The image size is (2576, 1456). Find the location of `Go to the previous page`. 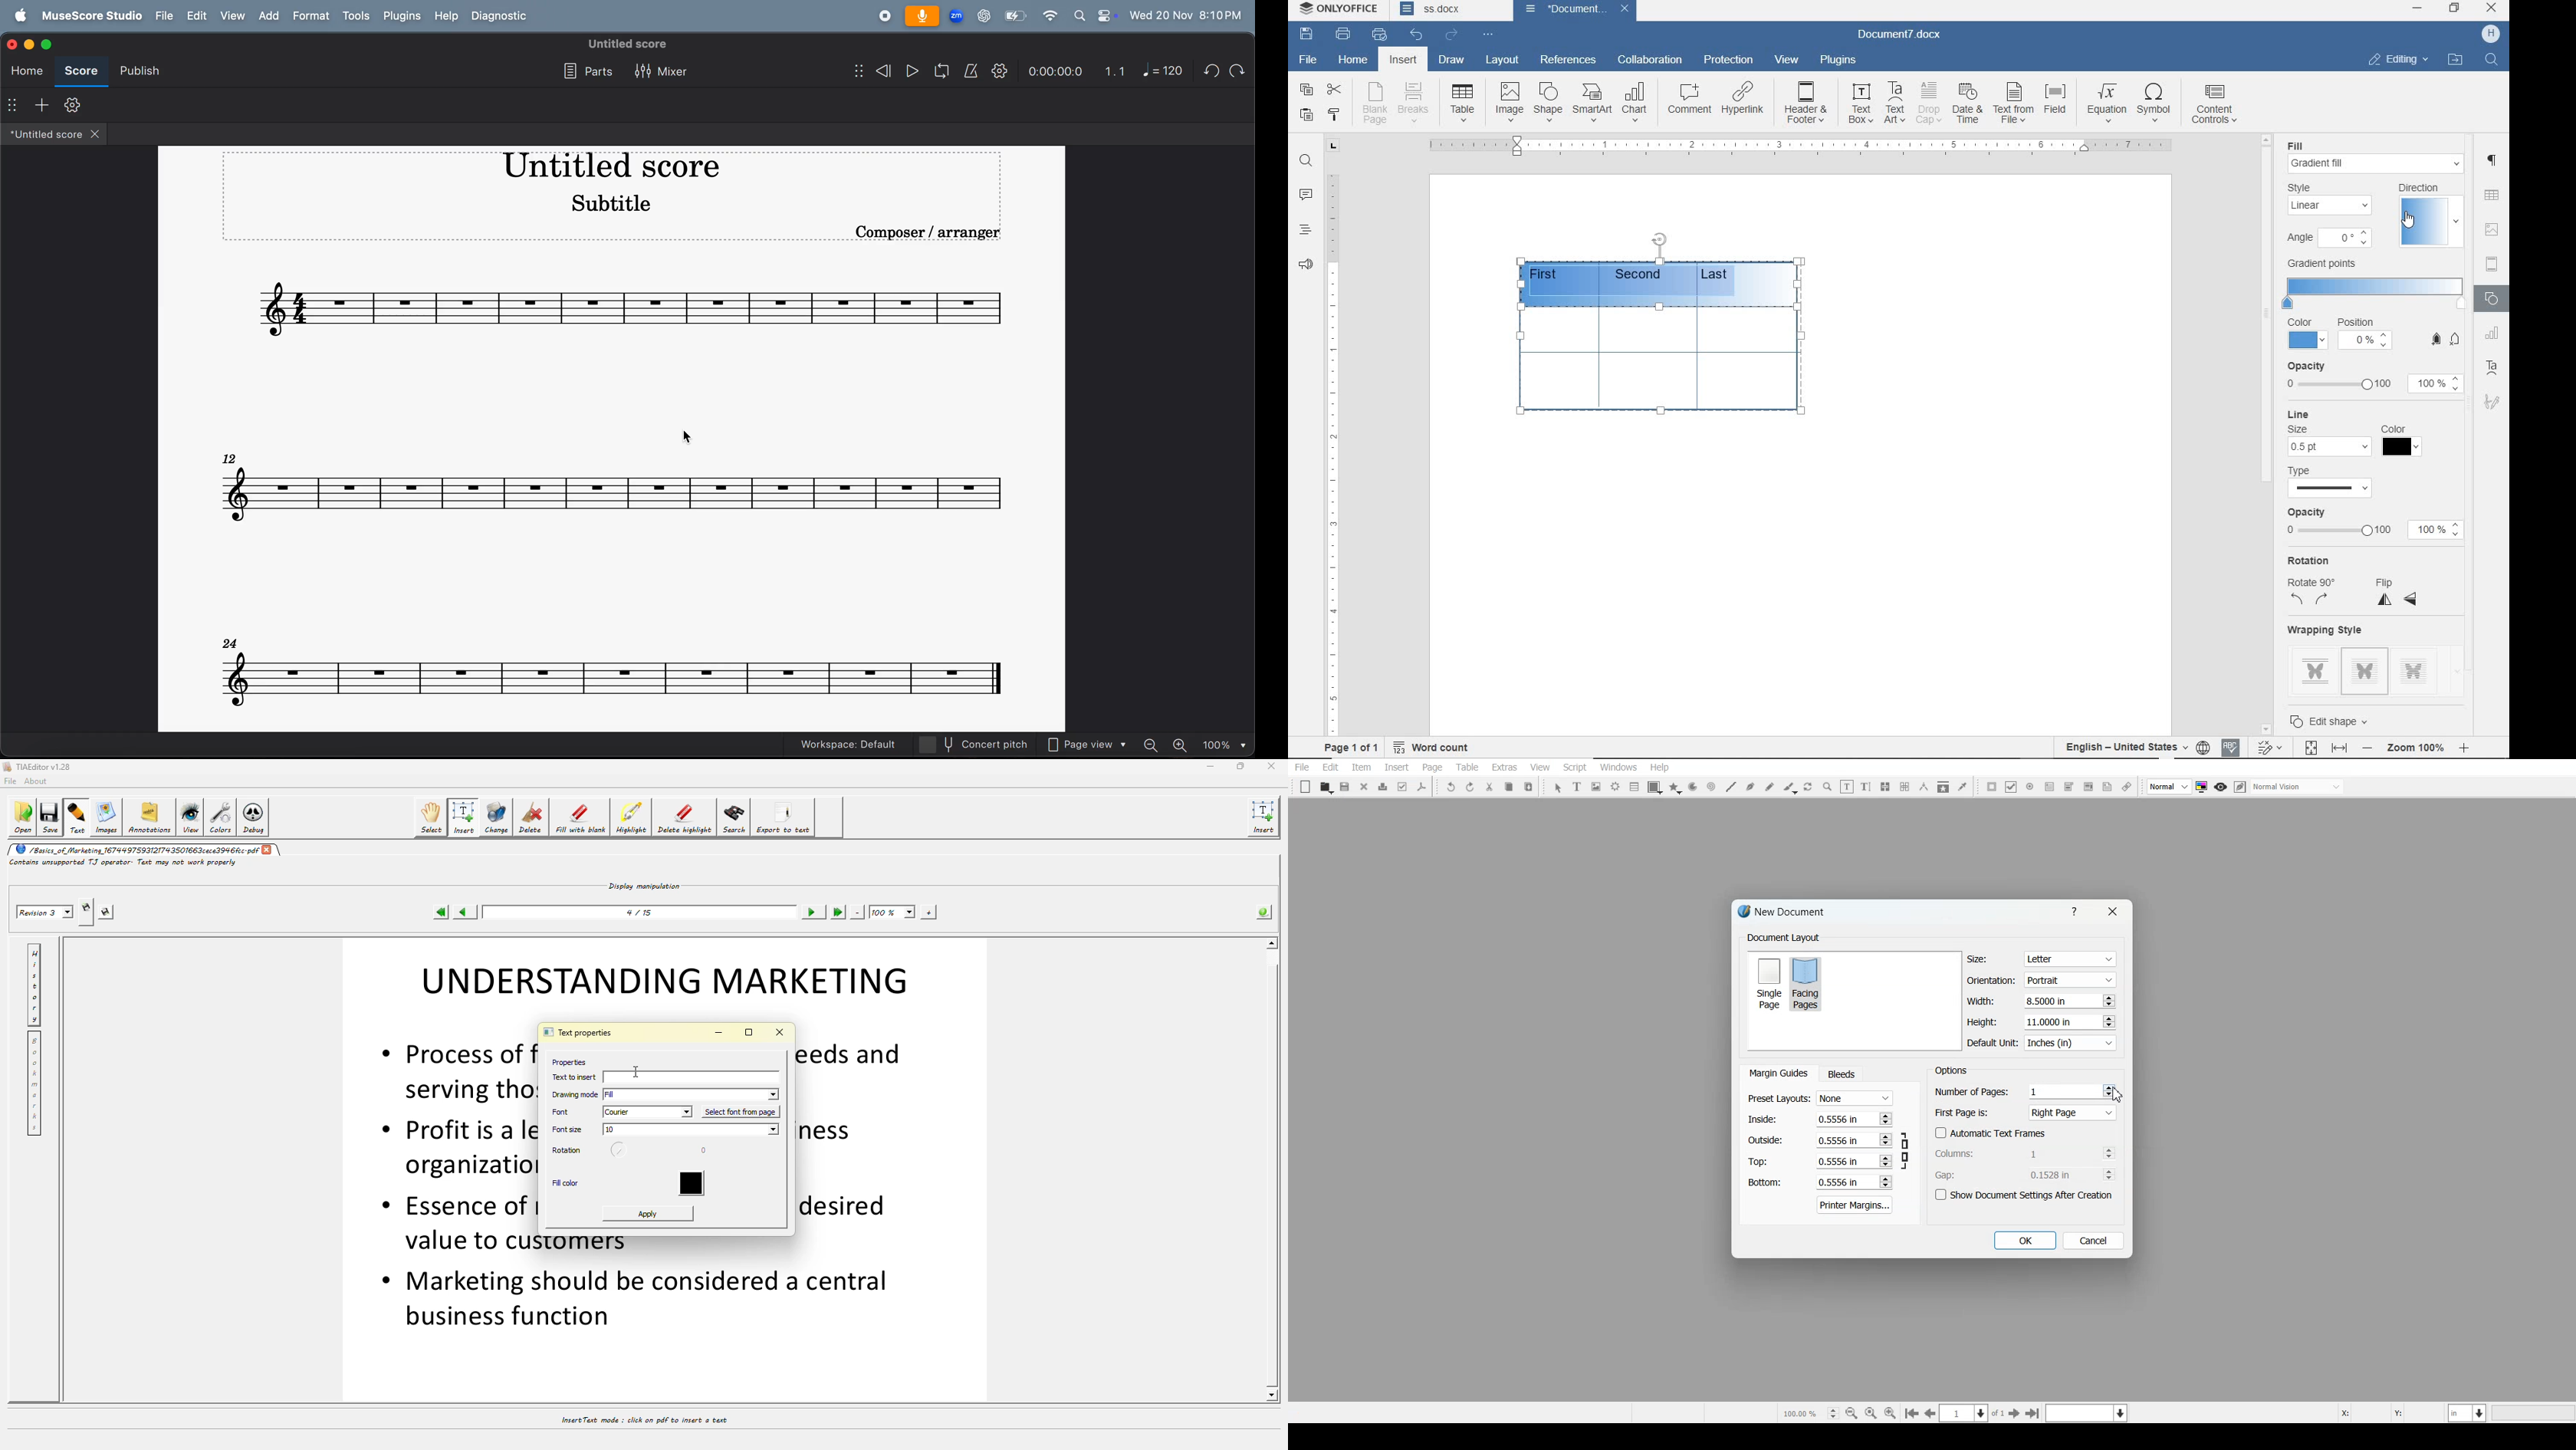

Go to the previous page is located at coordinates (1930, 1413).